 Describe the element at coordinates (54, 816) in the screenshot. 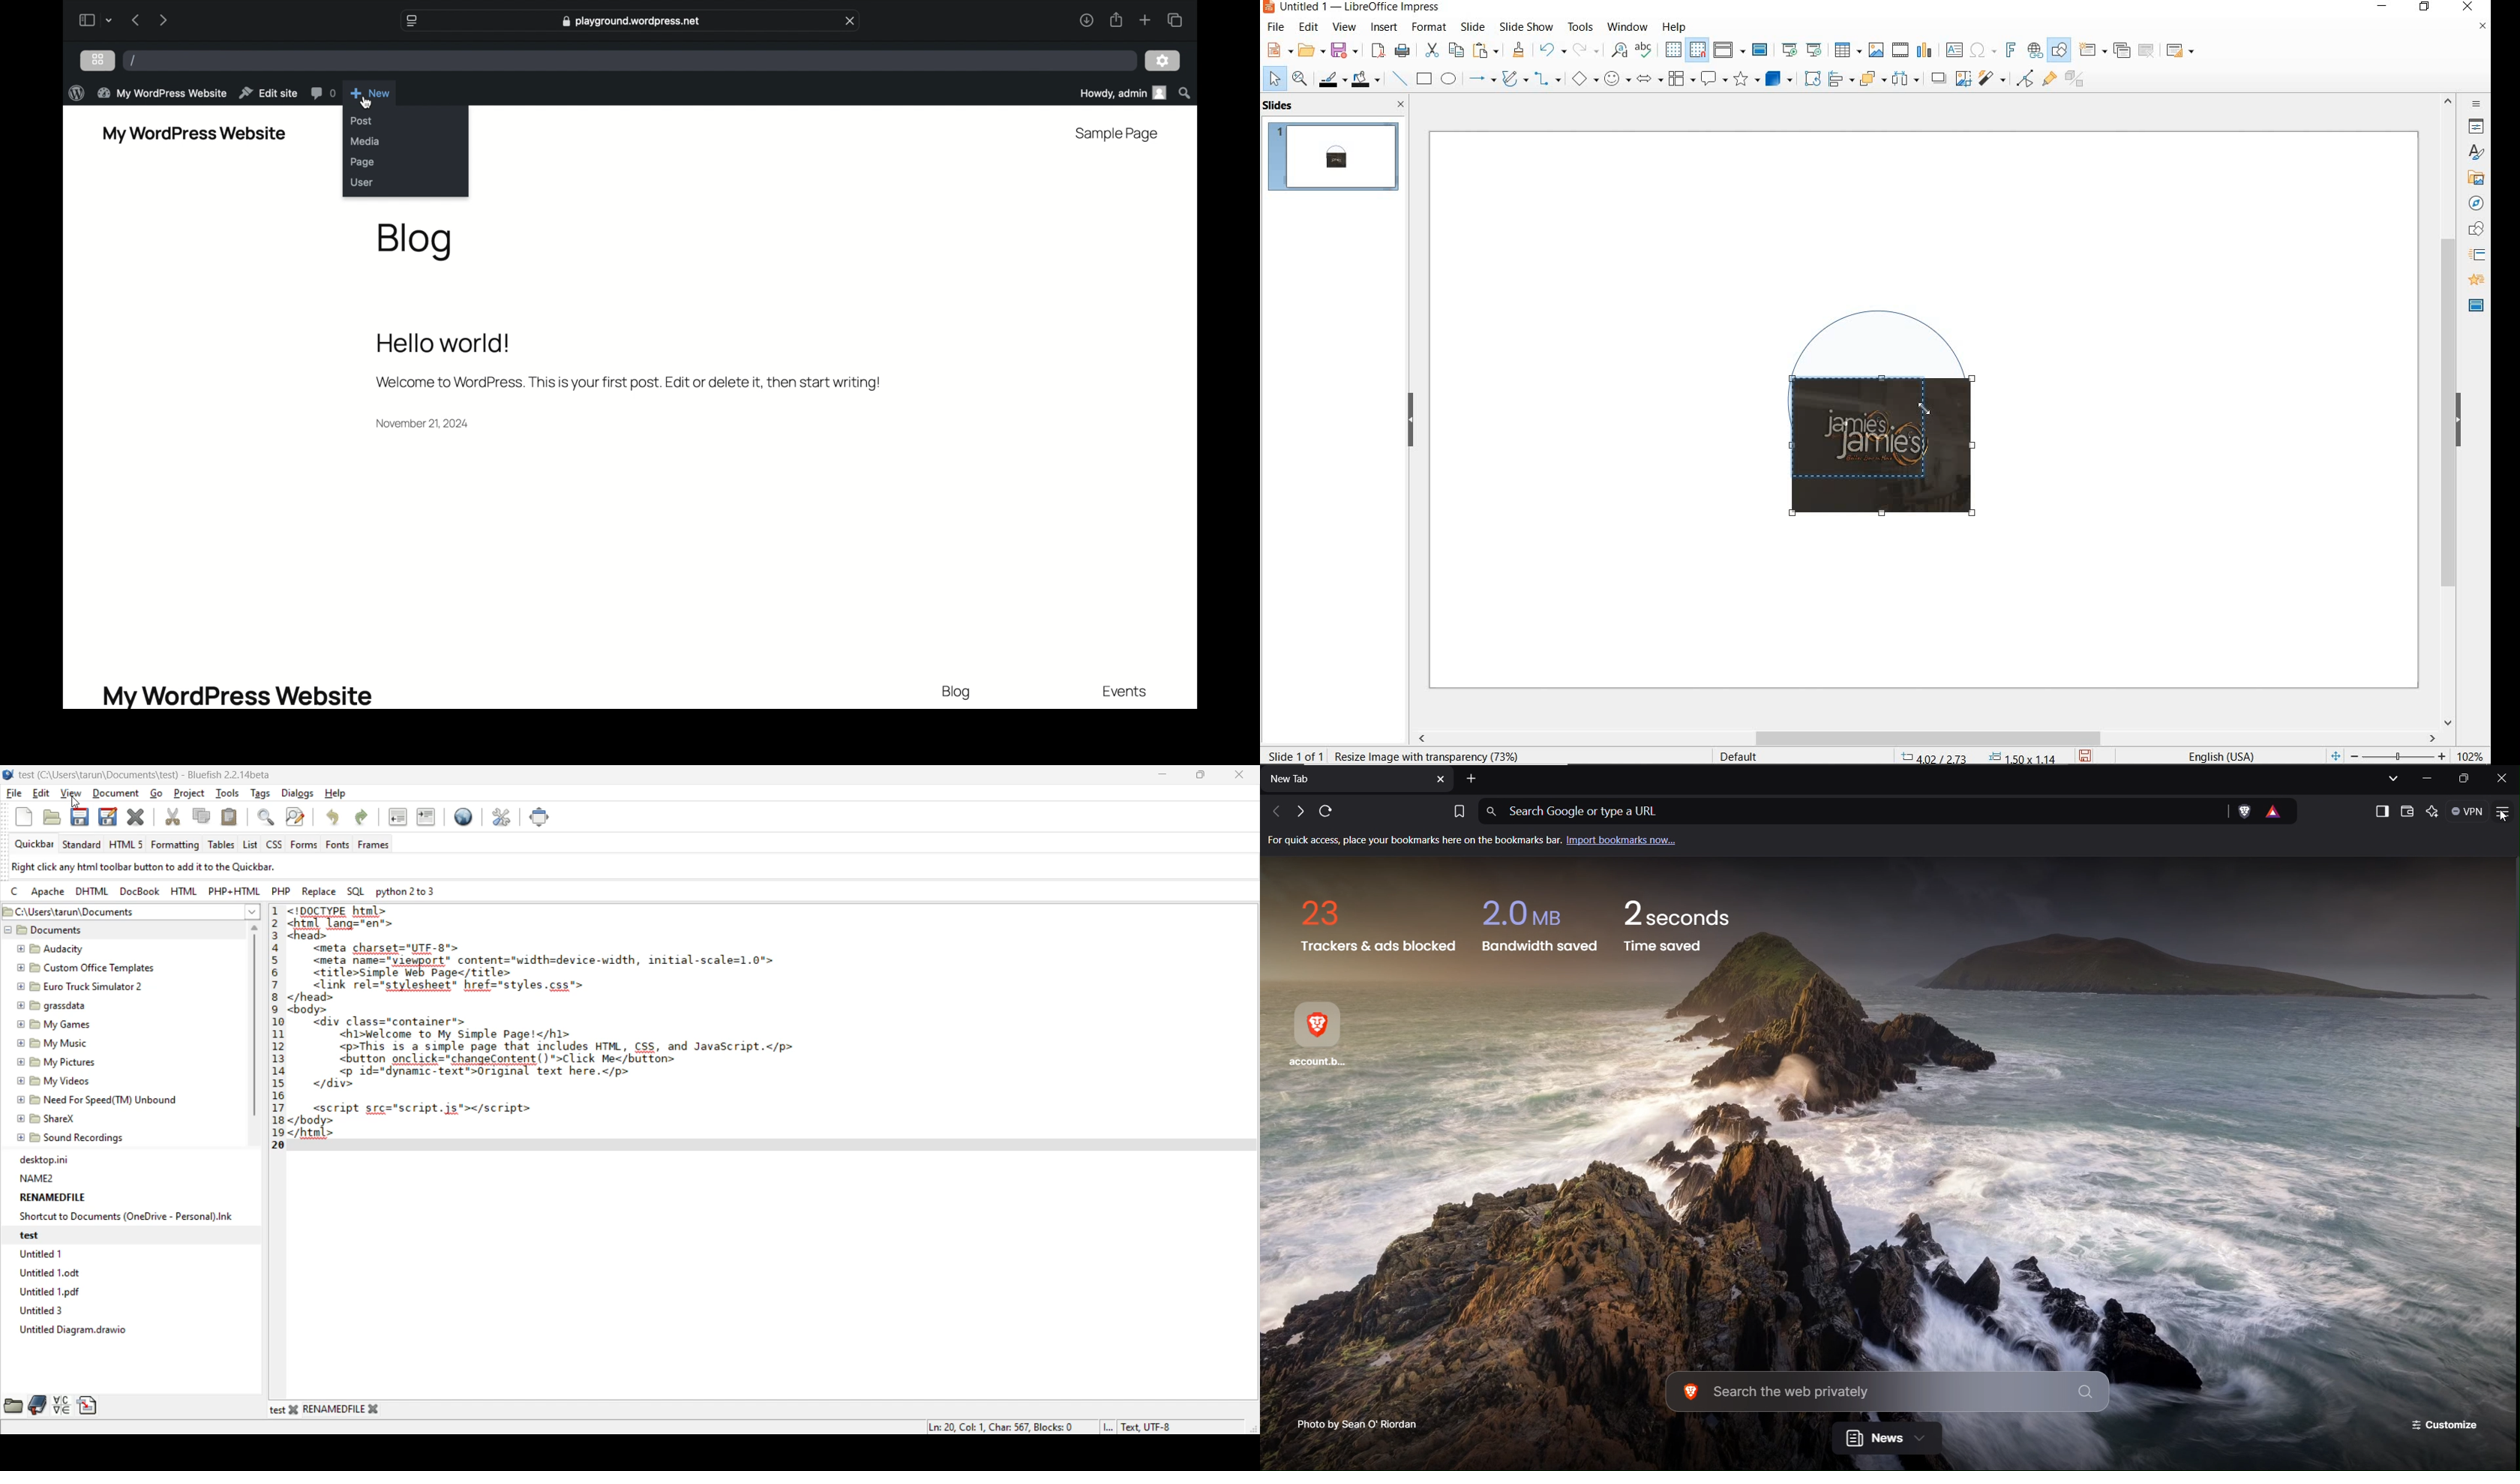

I see `open` at that location.